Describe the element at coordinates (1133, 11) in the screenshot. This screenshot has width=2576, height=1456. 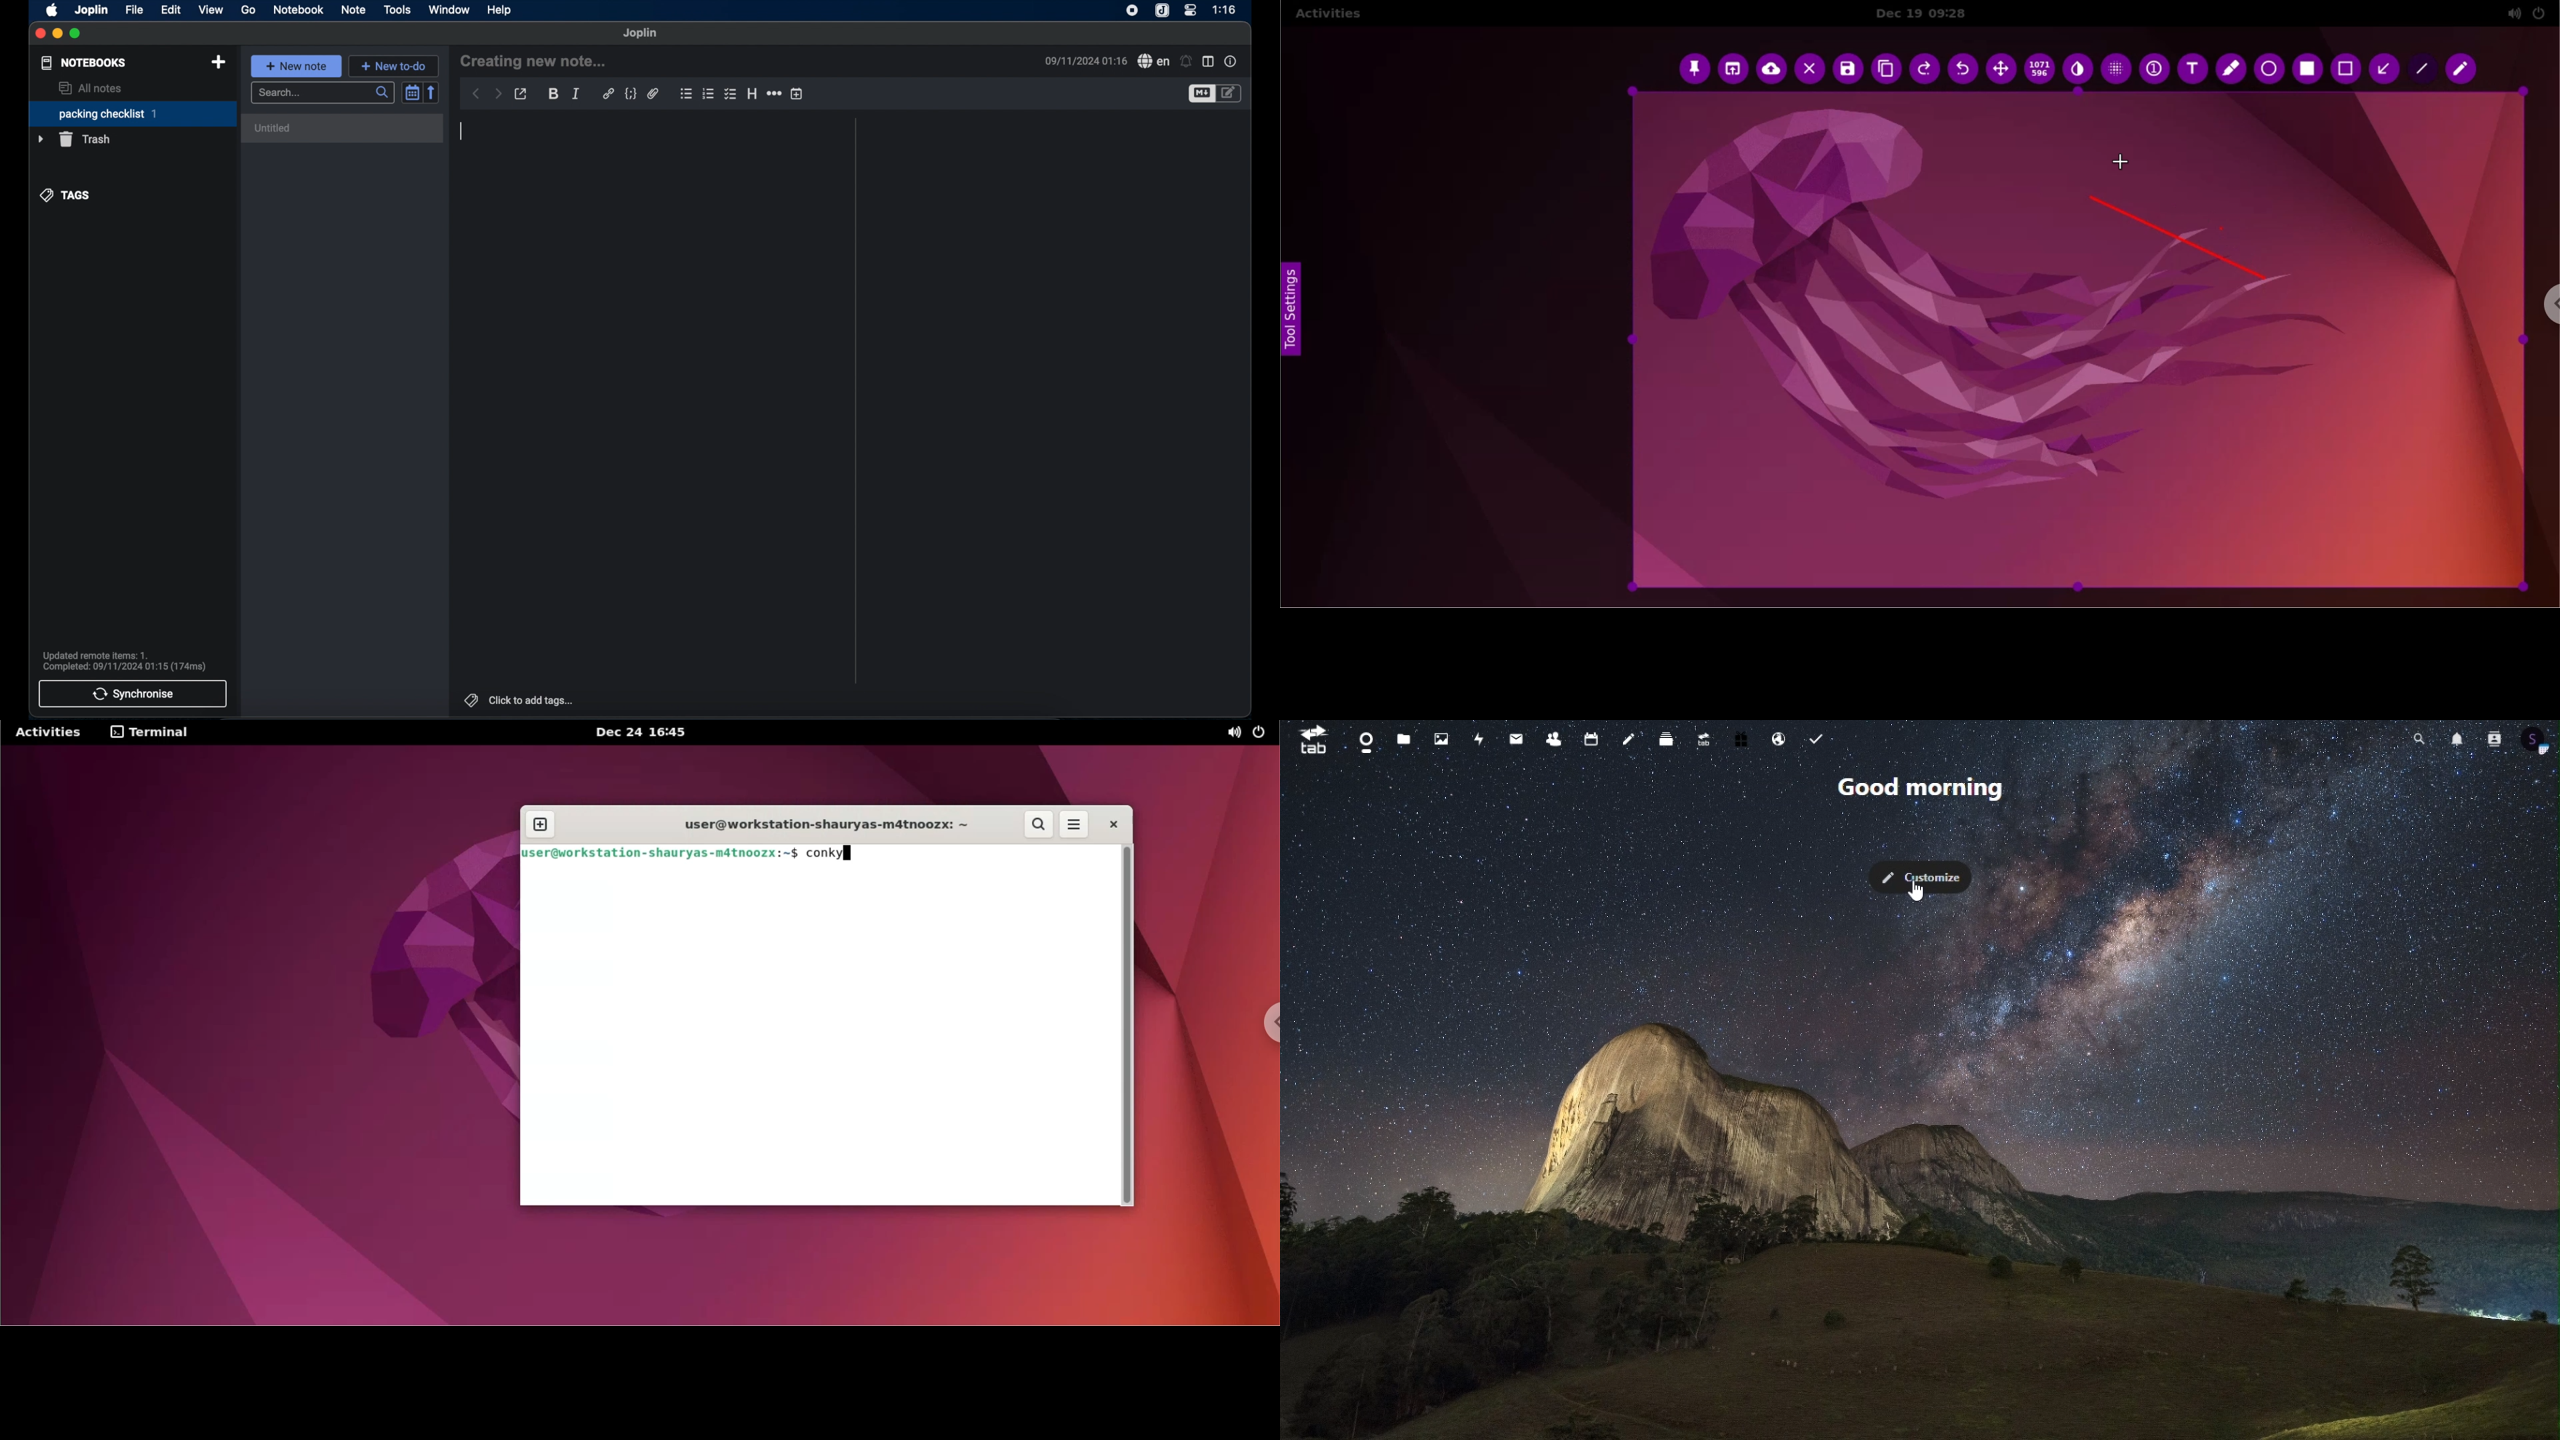
I see `screen recorder icon` at that location.